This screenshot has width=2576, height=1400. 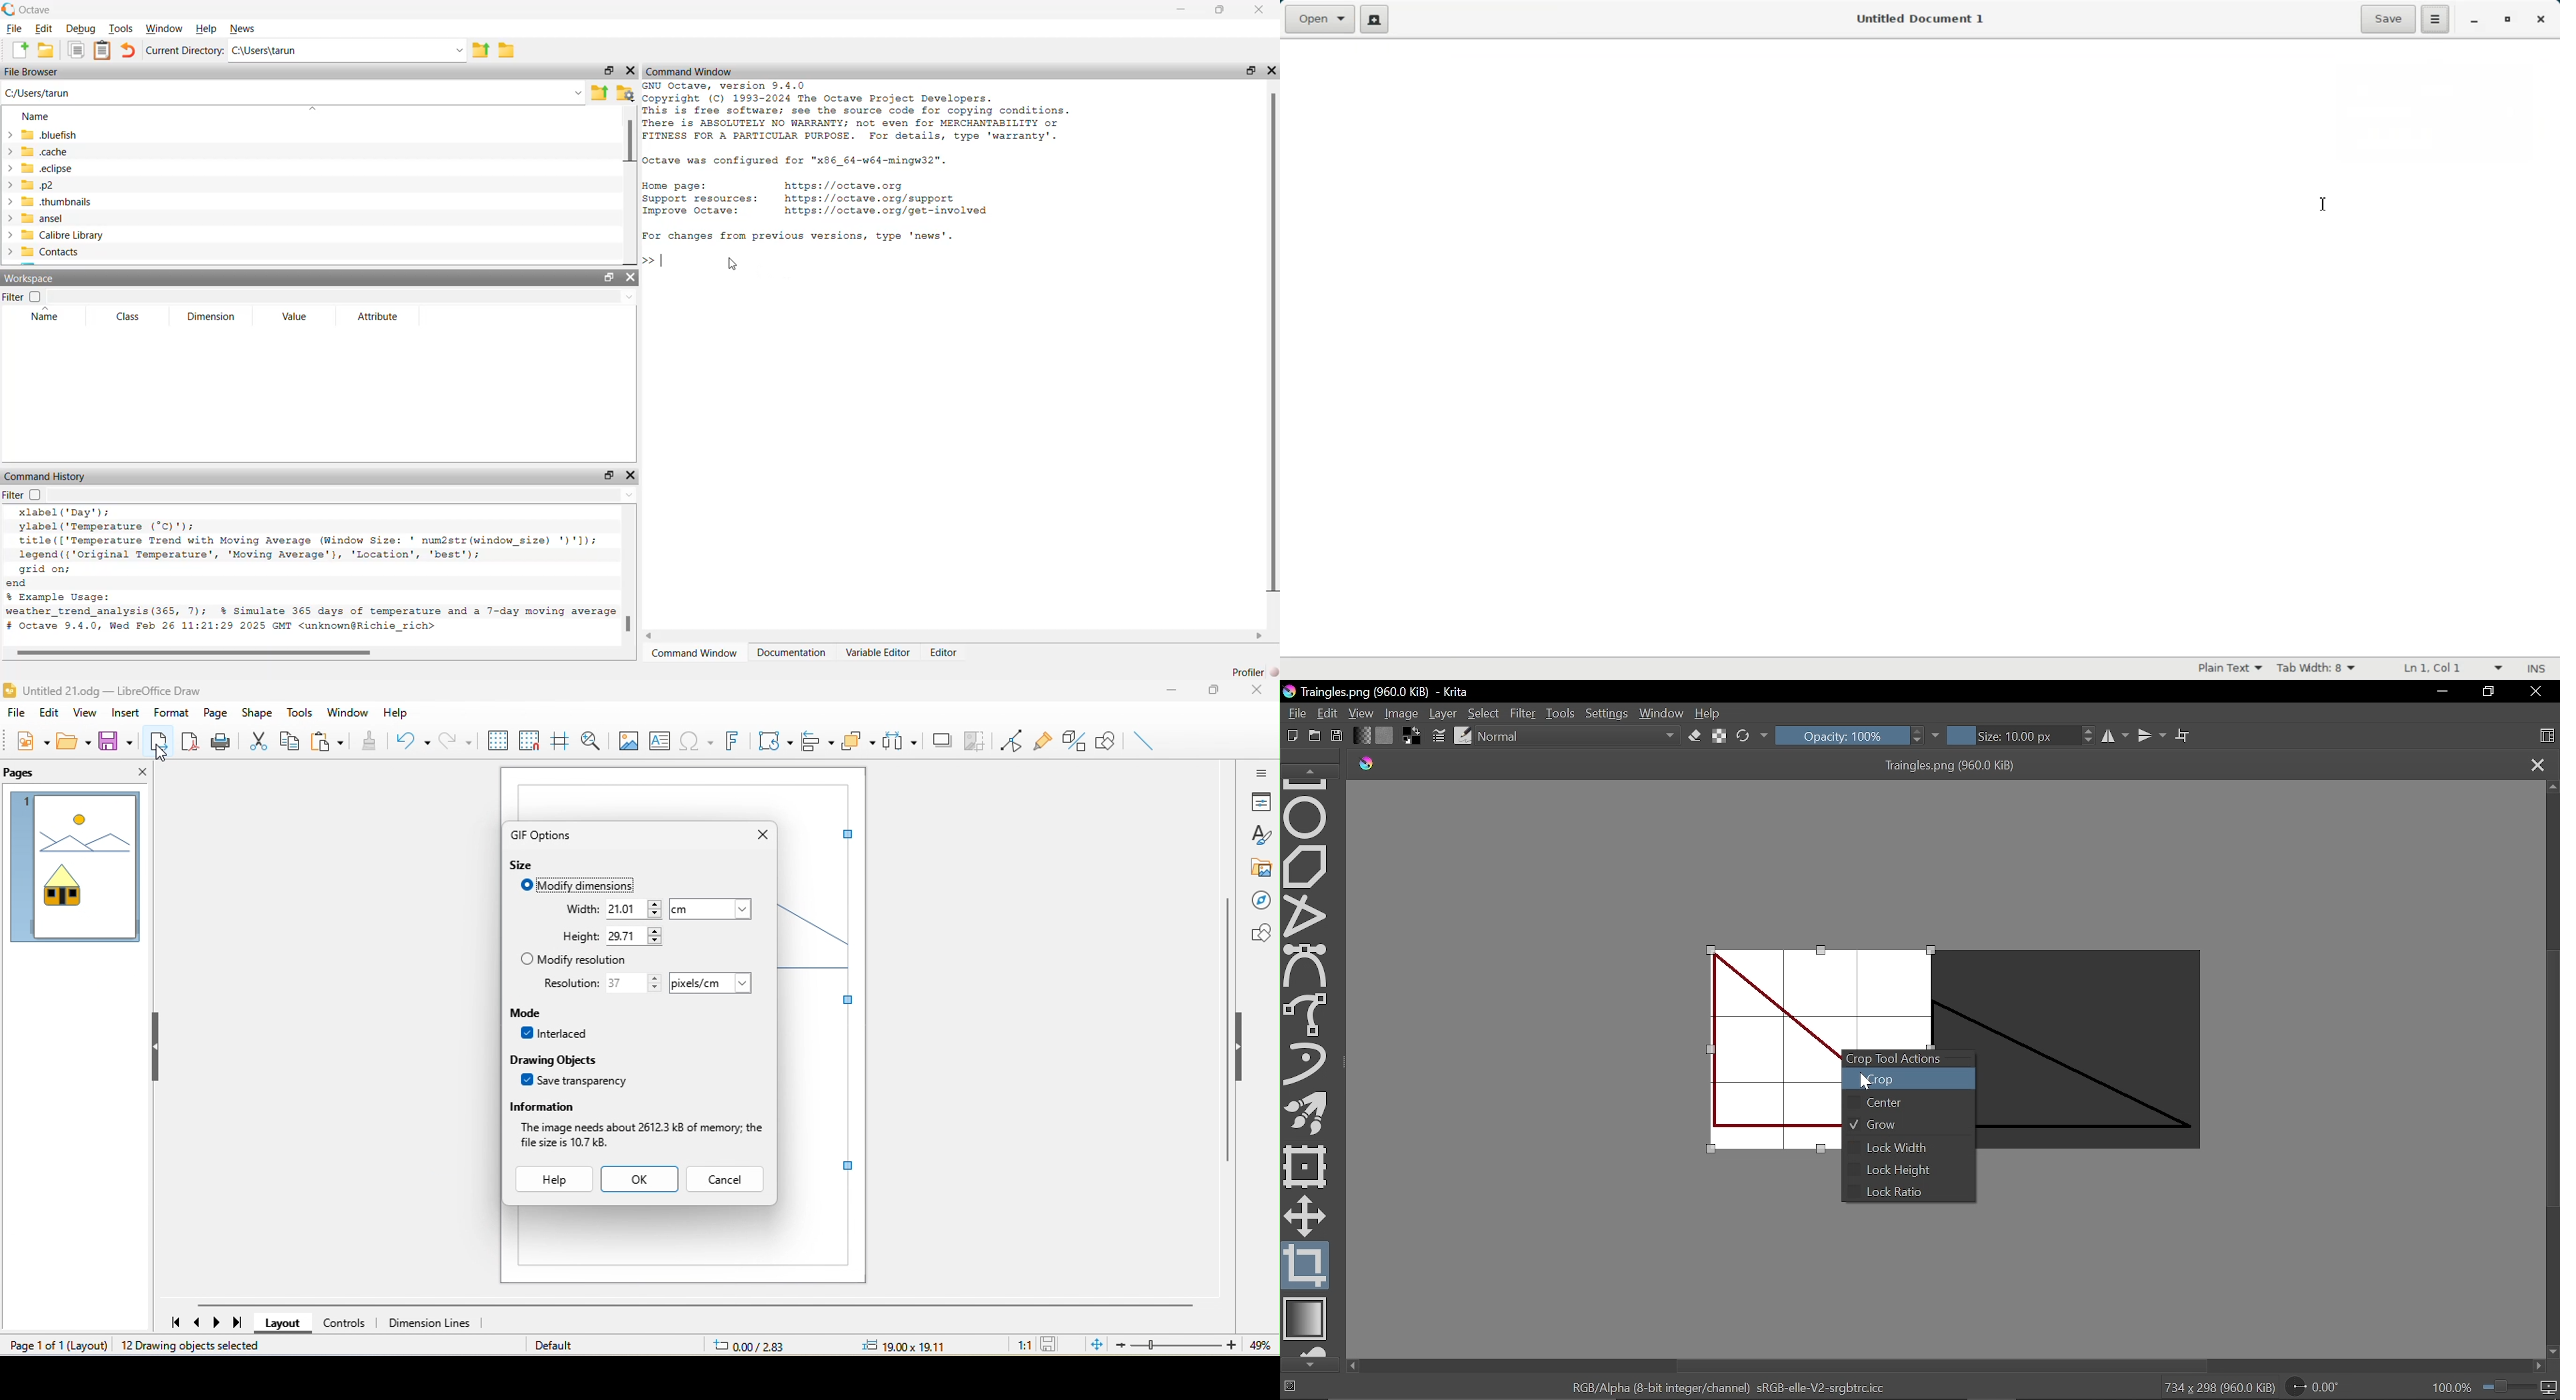 What do you see at coordinates (544, 835) in the screenshot?
I see `gif options` at bounding box center [544, 835].